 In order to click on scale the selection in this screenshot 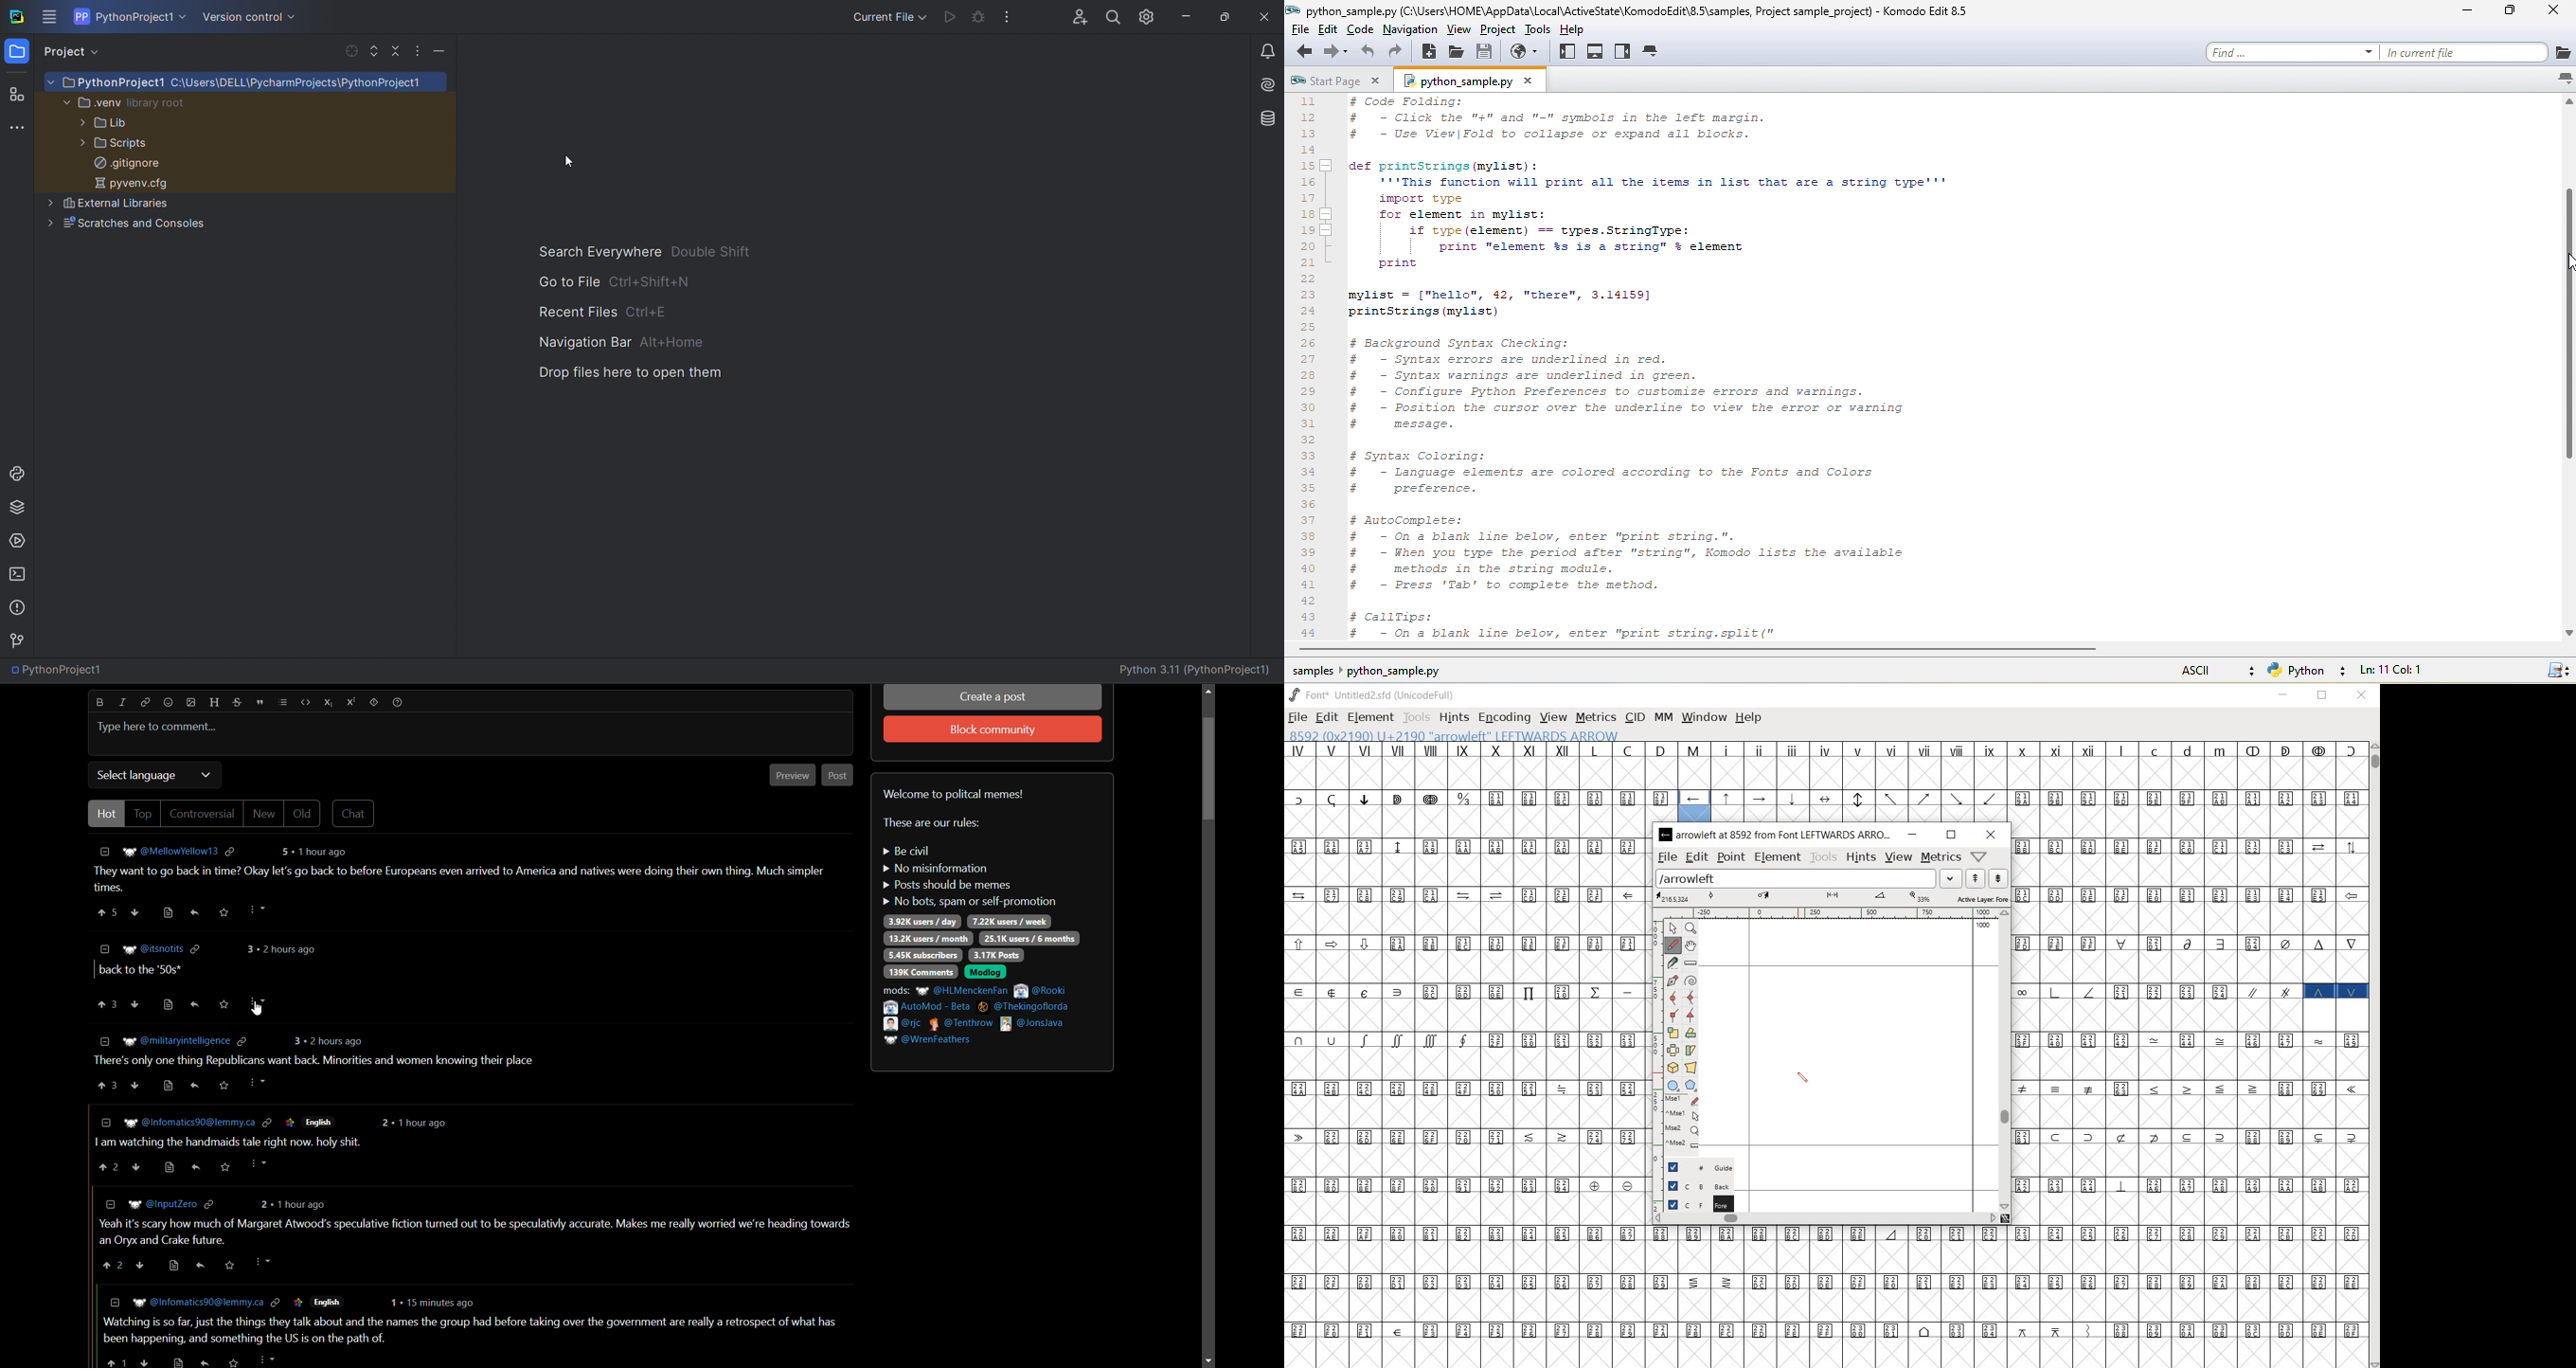, I will do `click(1672, 1033)`.